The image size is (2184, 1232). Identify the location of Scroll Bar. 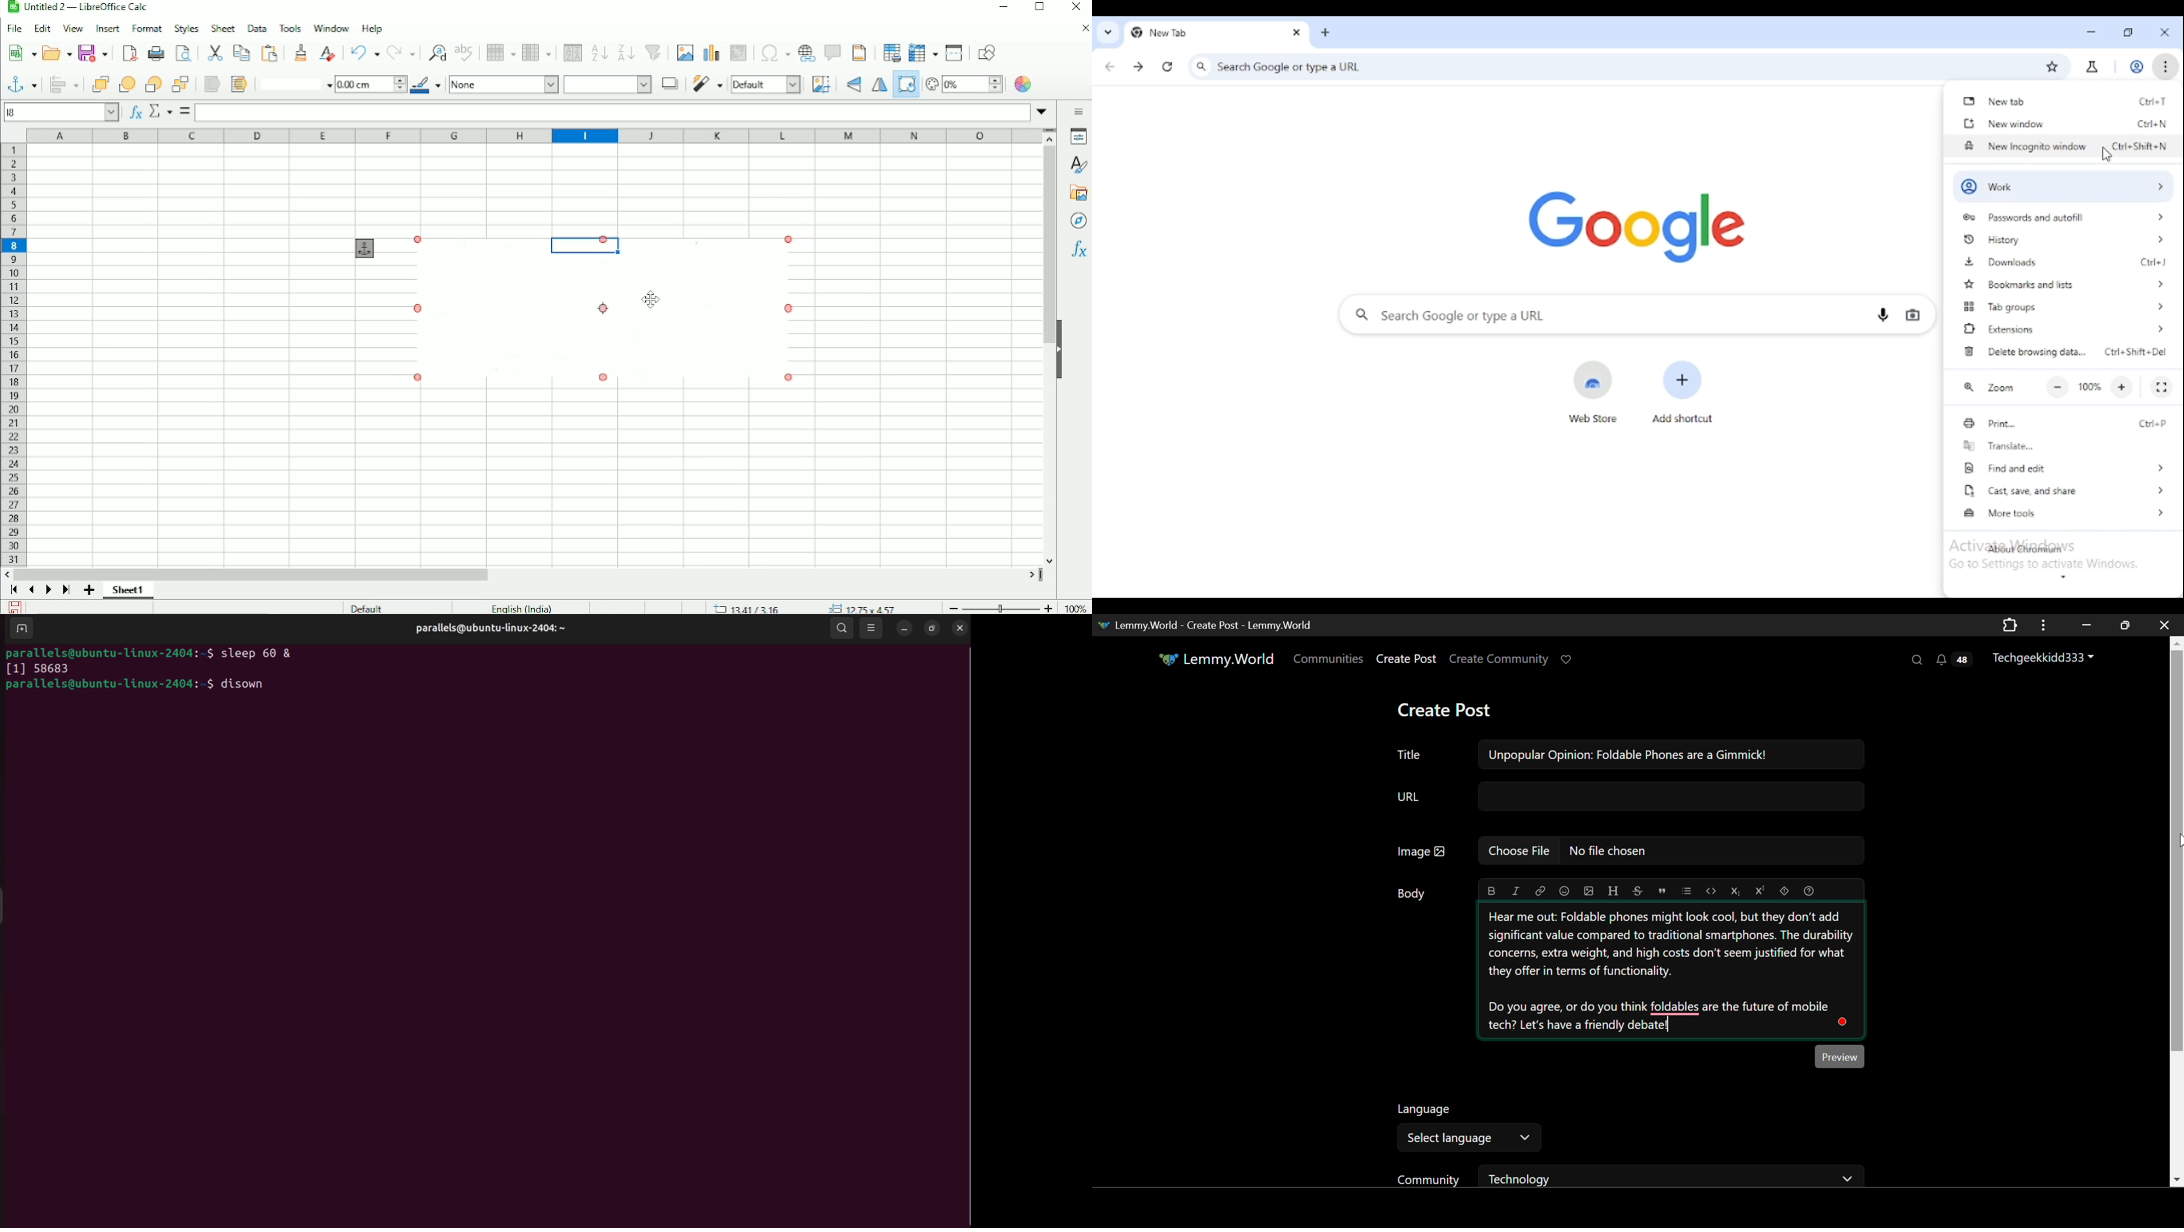
(2177, 909).